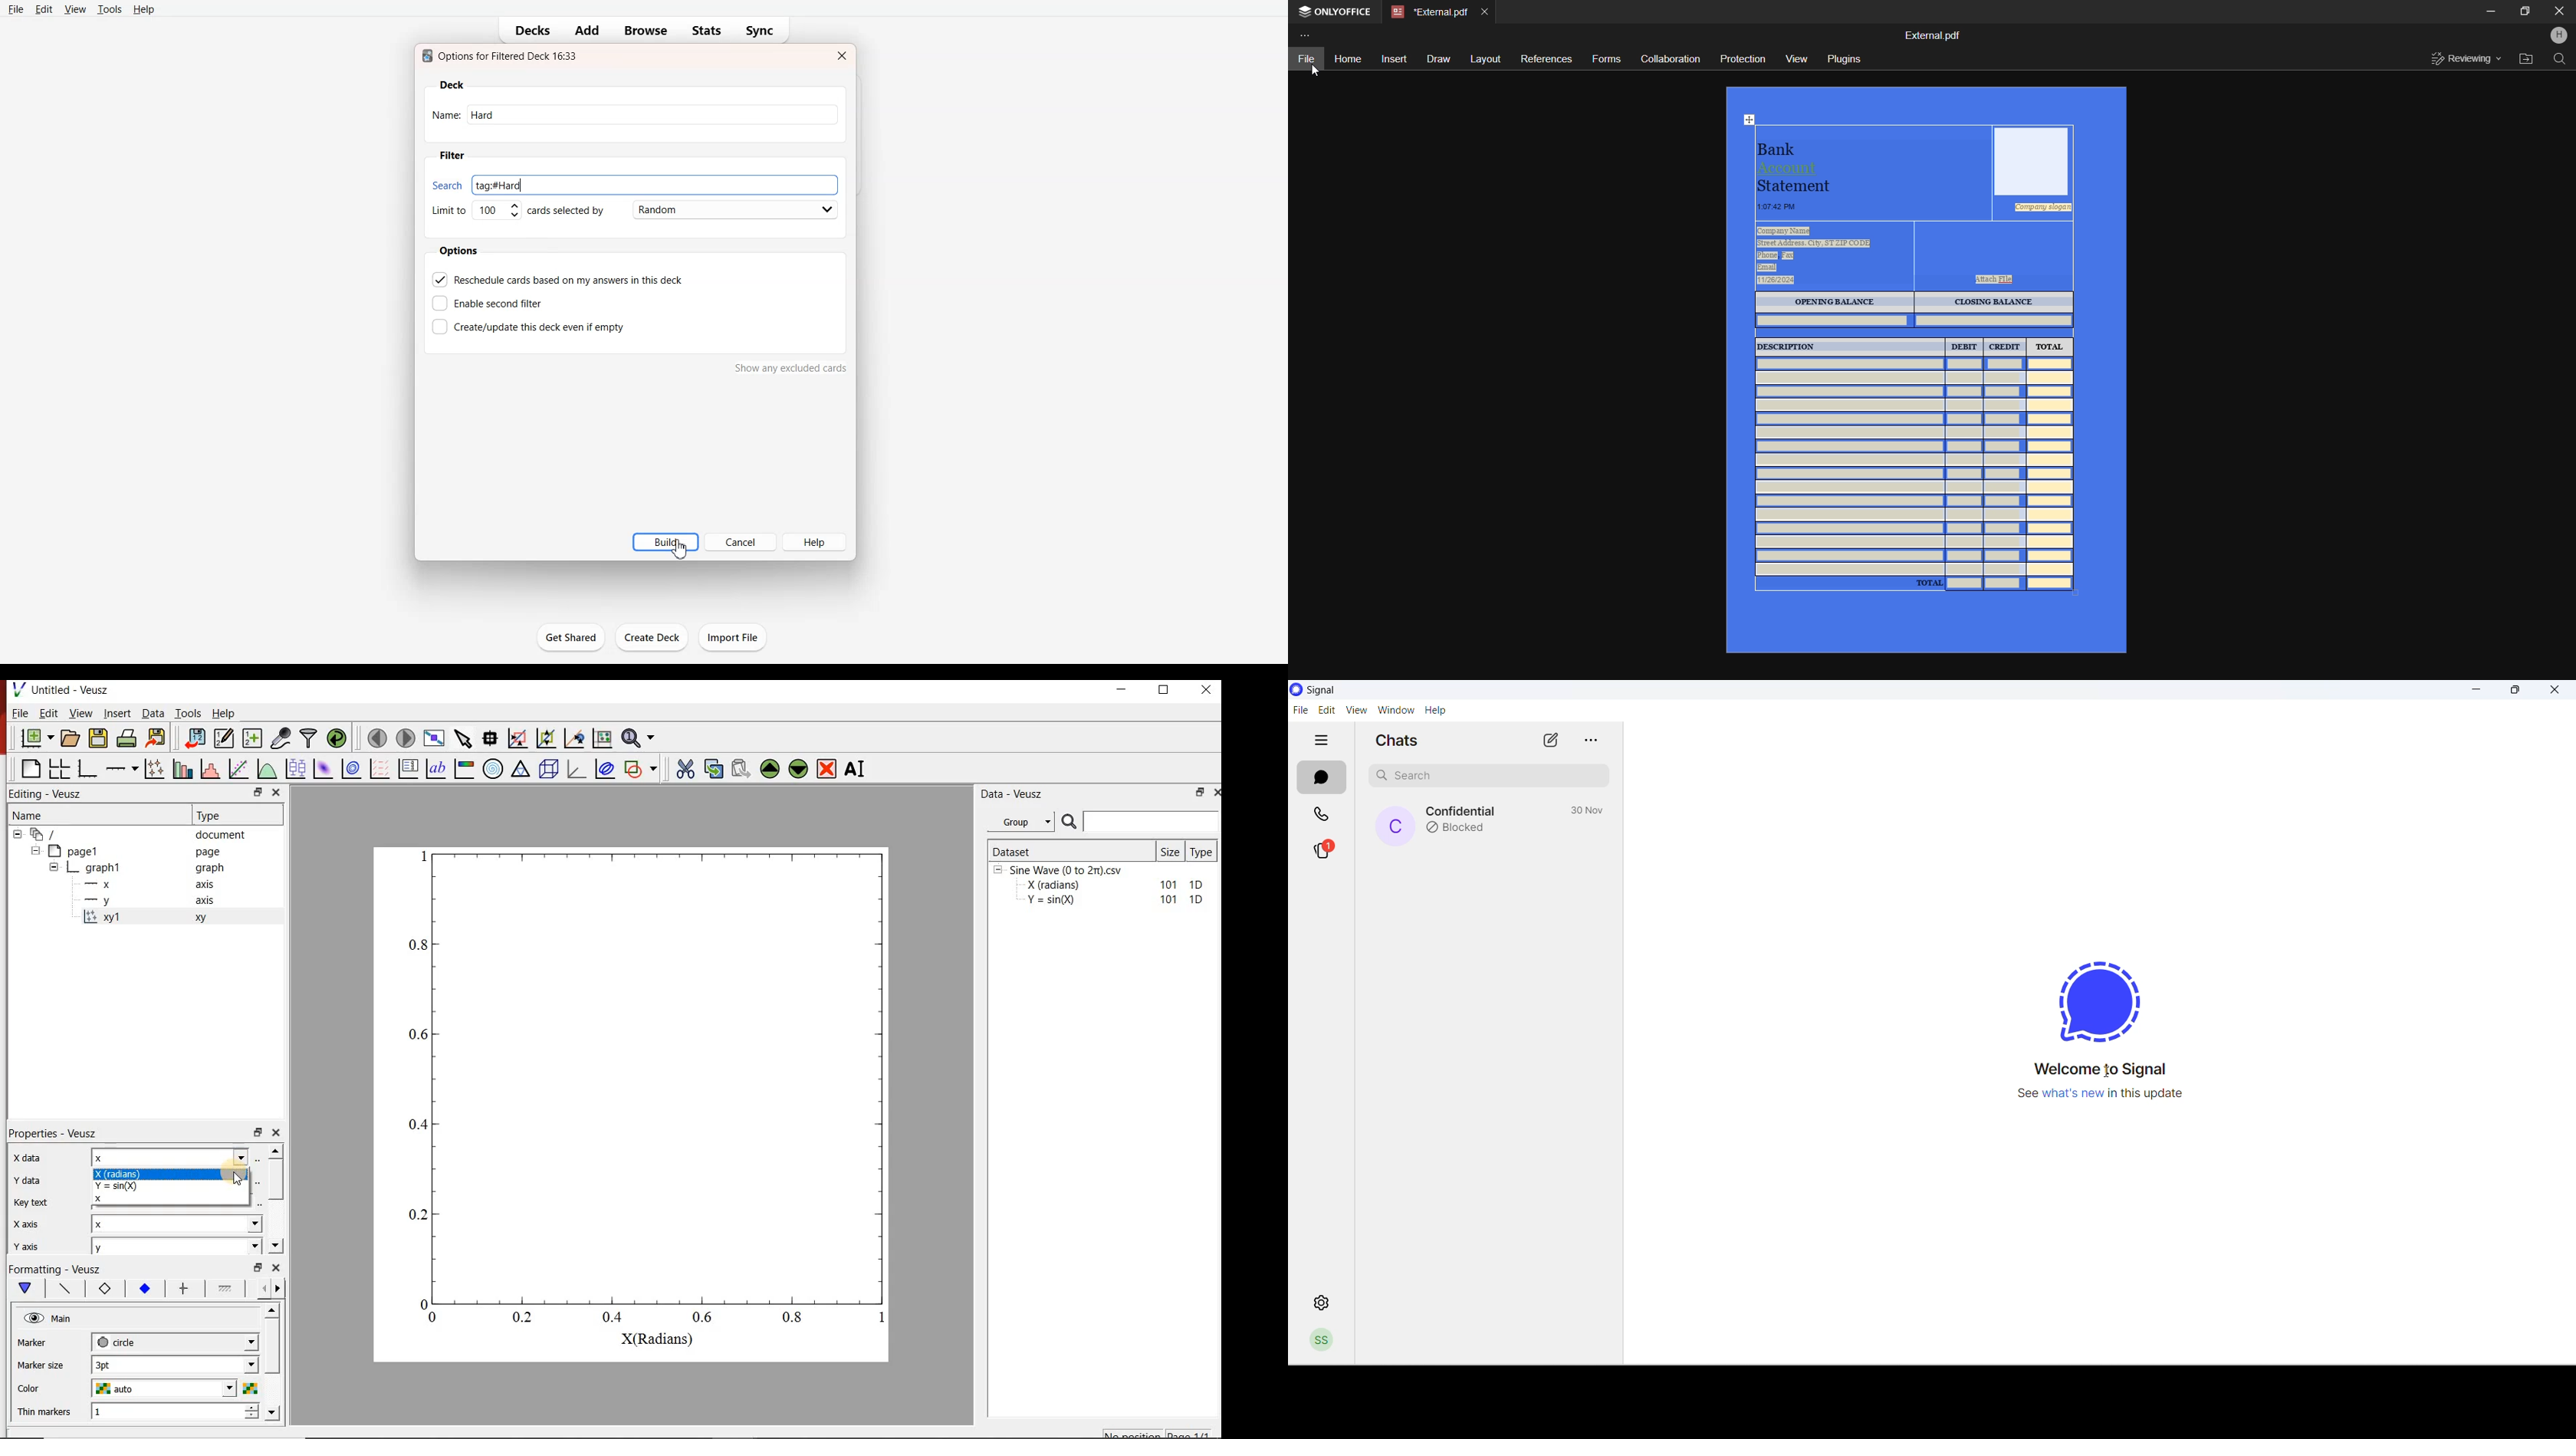  Describe the element at coordinates (2559, 691) in the screenshot. I see `close` at that location.